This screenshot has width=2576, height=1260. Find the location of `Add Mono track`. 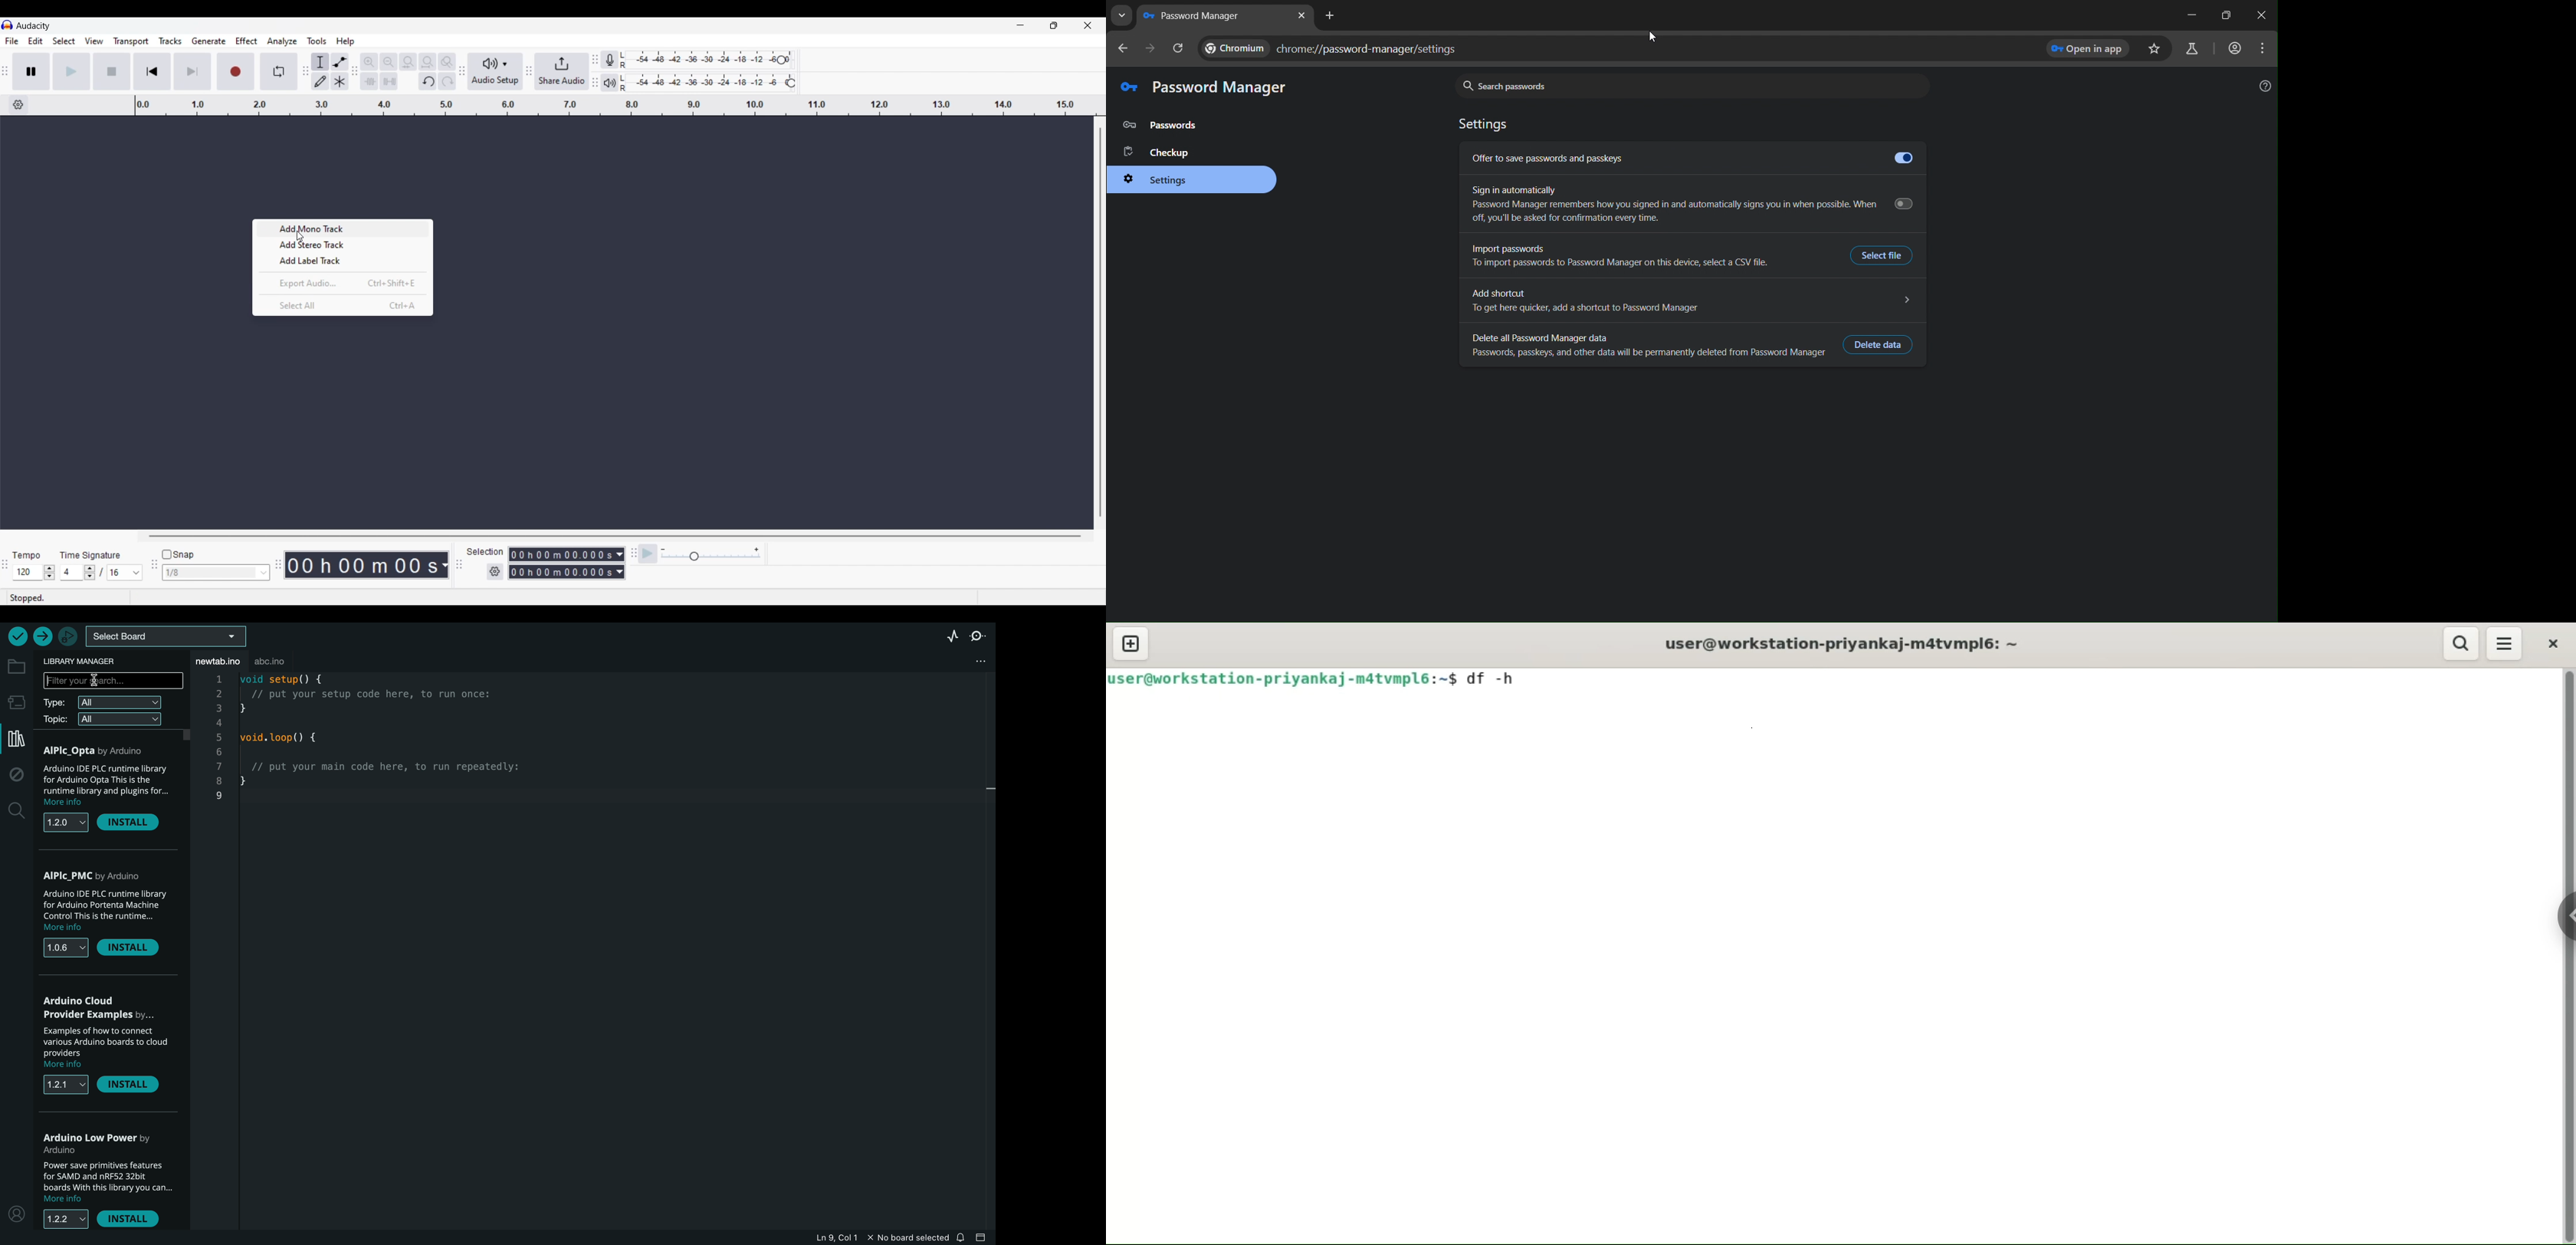

Add Mono track is located at coordinates (339, 231).